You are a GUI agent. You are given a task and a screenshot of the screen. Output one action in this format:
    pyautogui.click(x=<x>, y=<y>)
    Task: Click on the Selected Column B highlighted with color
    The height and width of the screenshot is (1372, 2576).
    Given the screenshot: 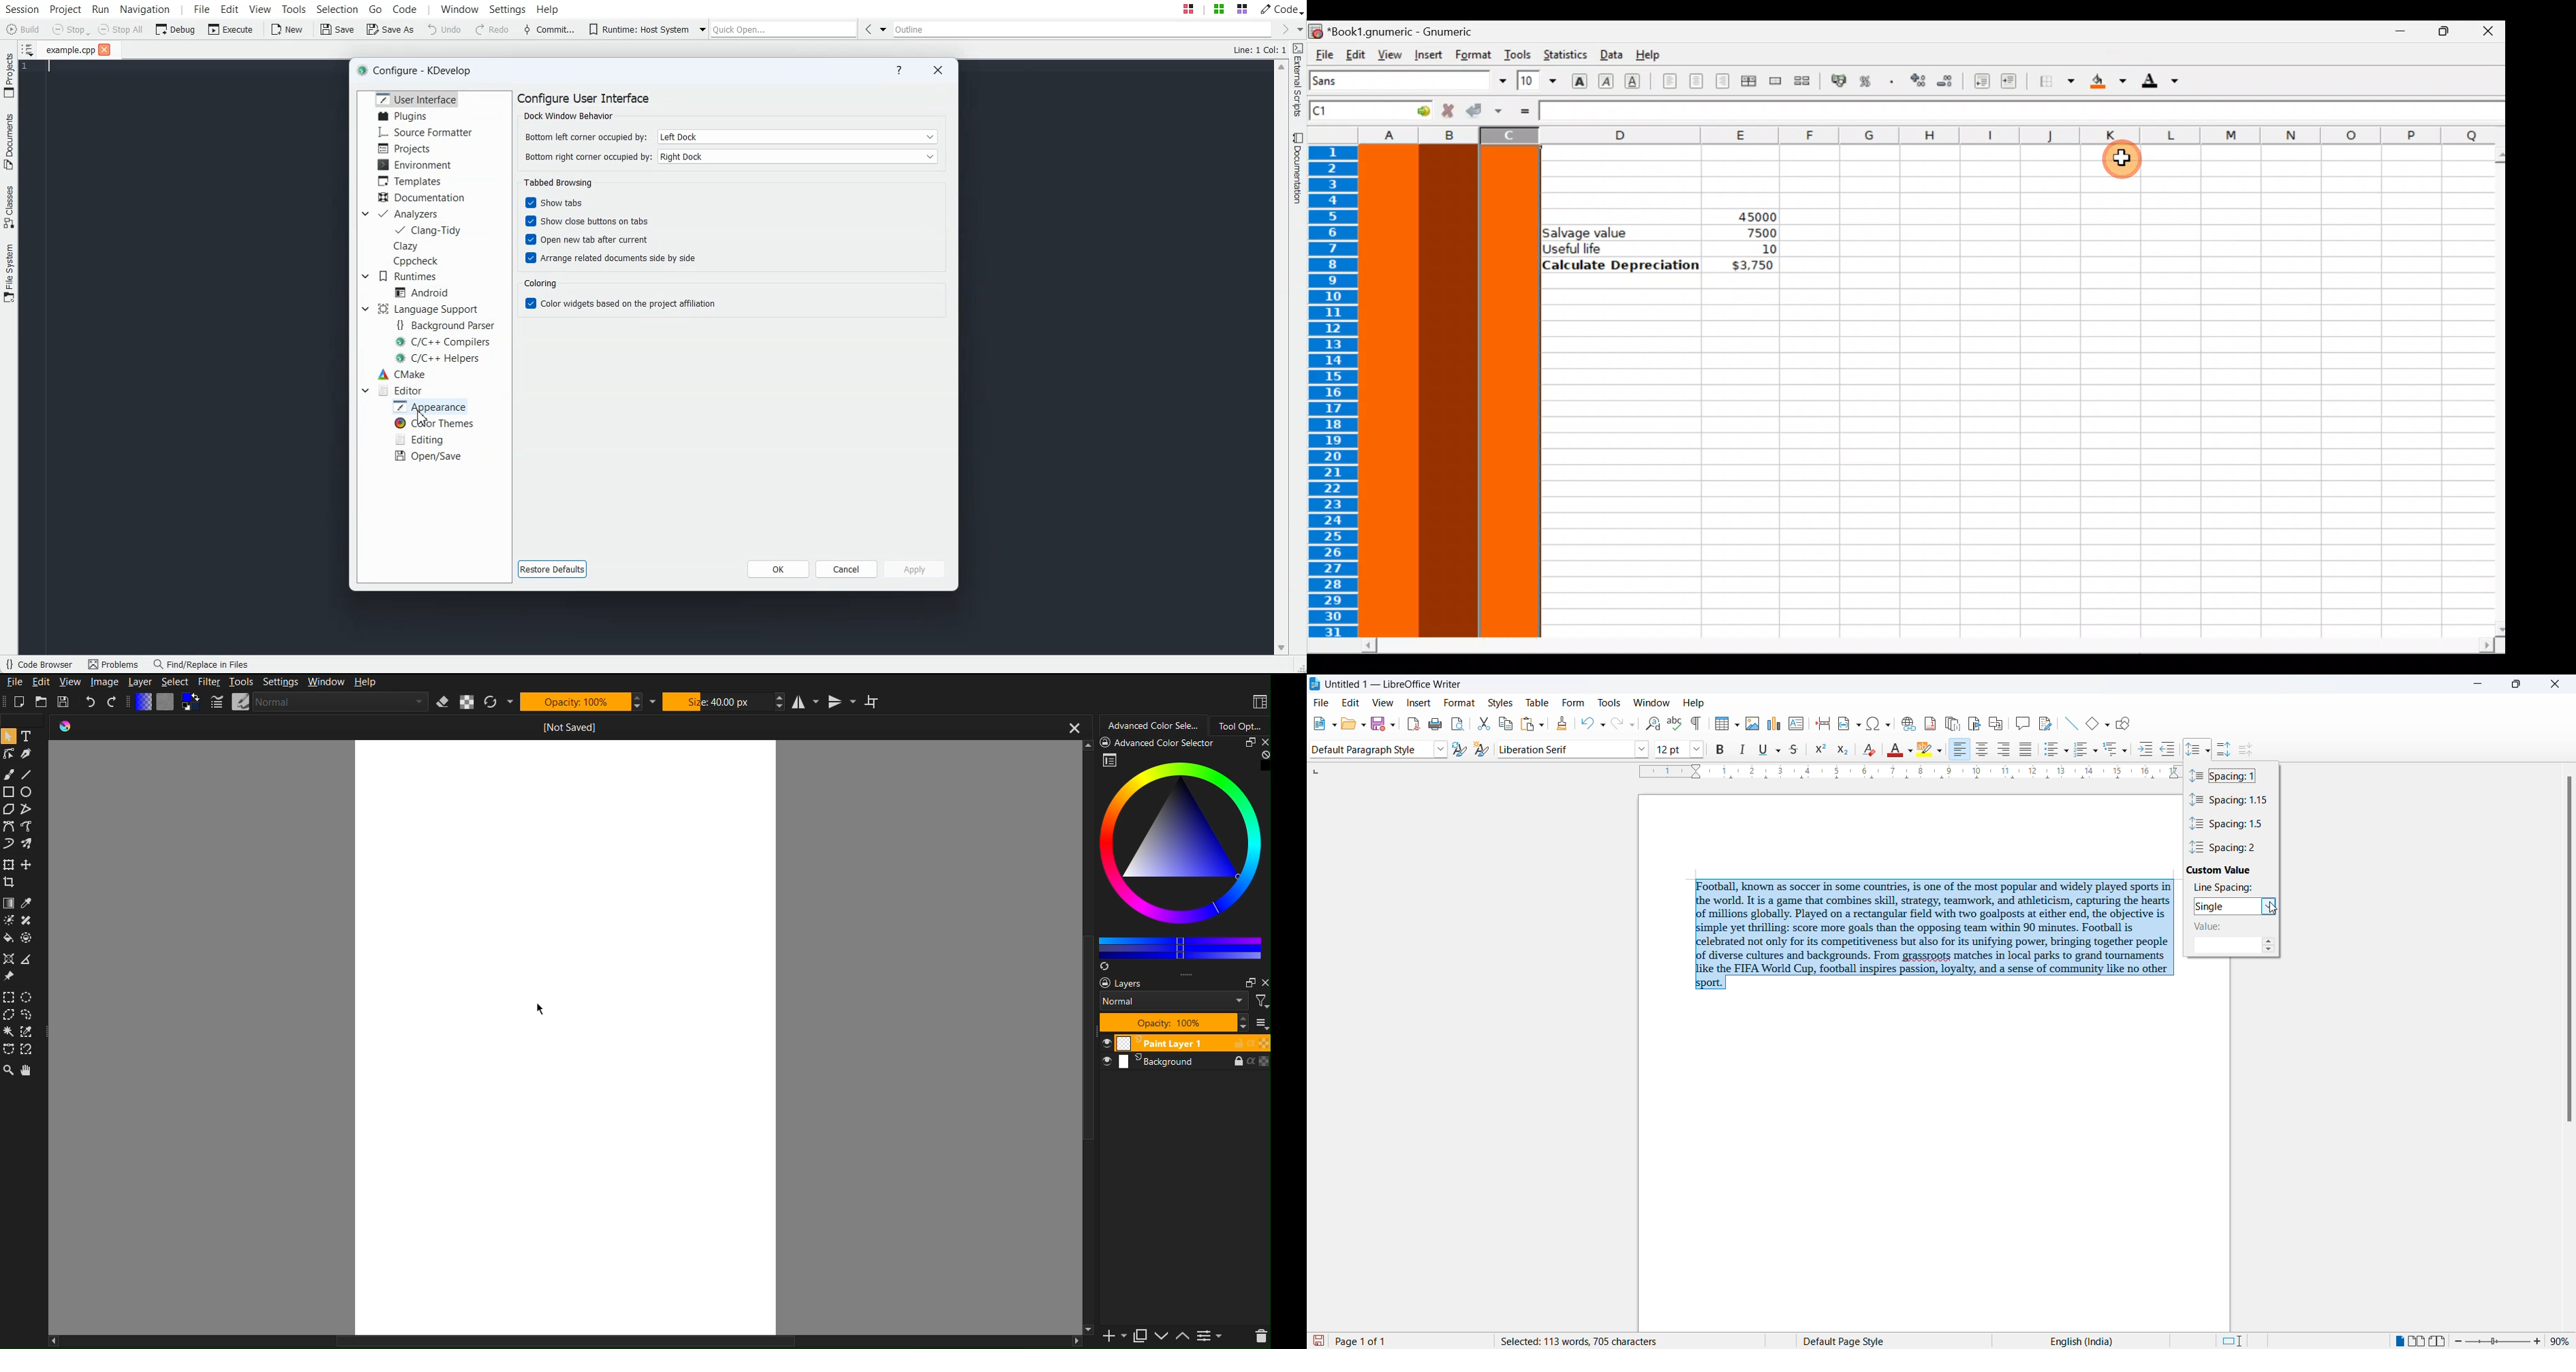 What is the action you would take?
    pyautogui.click(x=1449, y=388)
    